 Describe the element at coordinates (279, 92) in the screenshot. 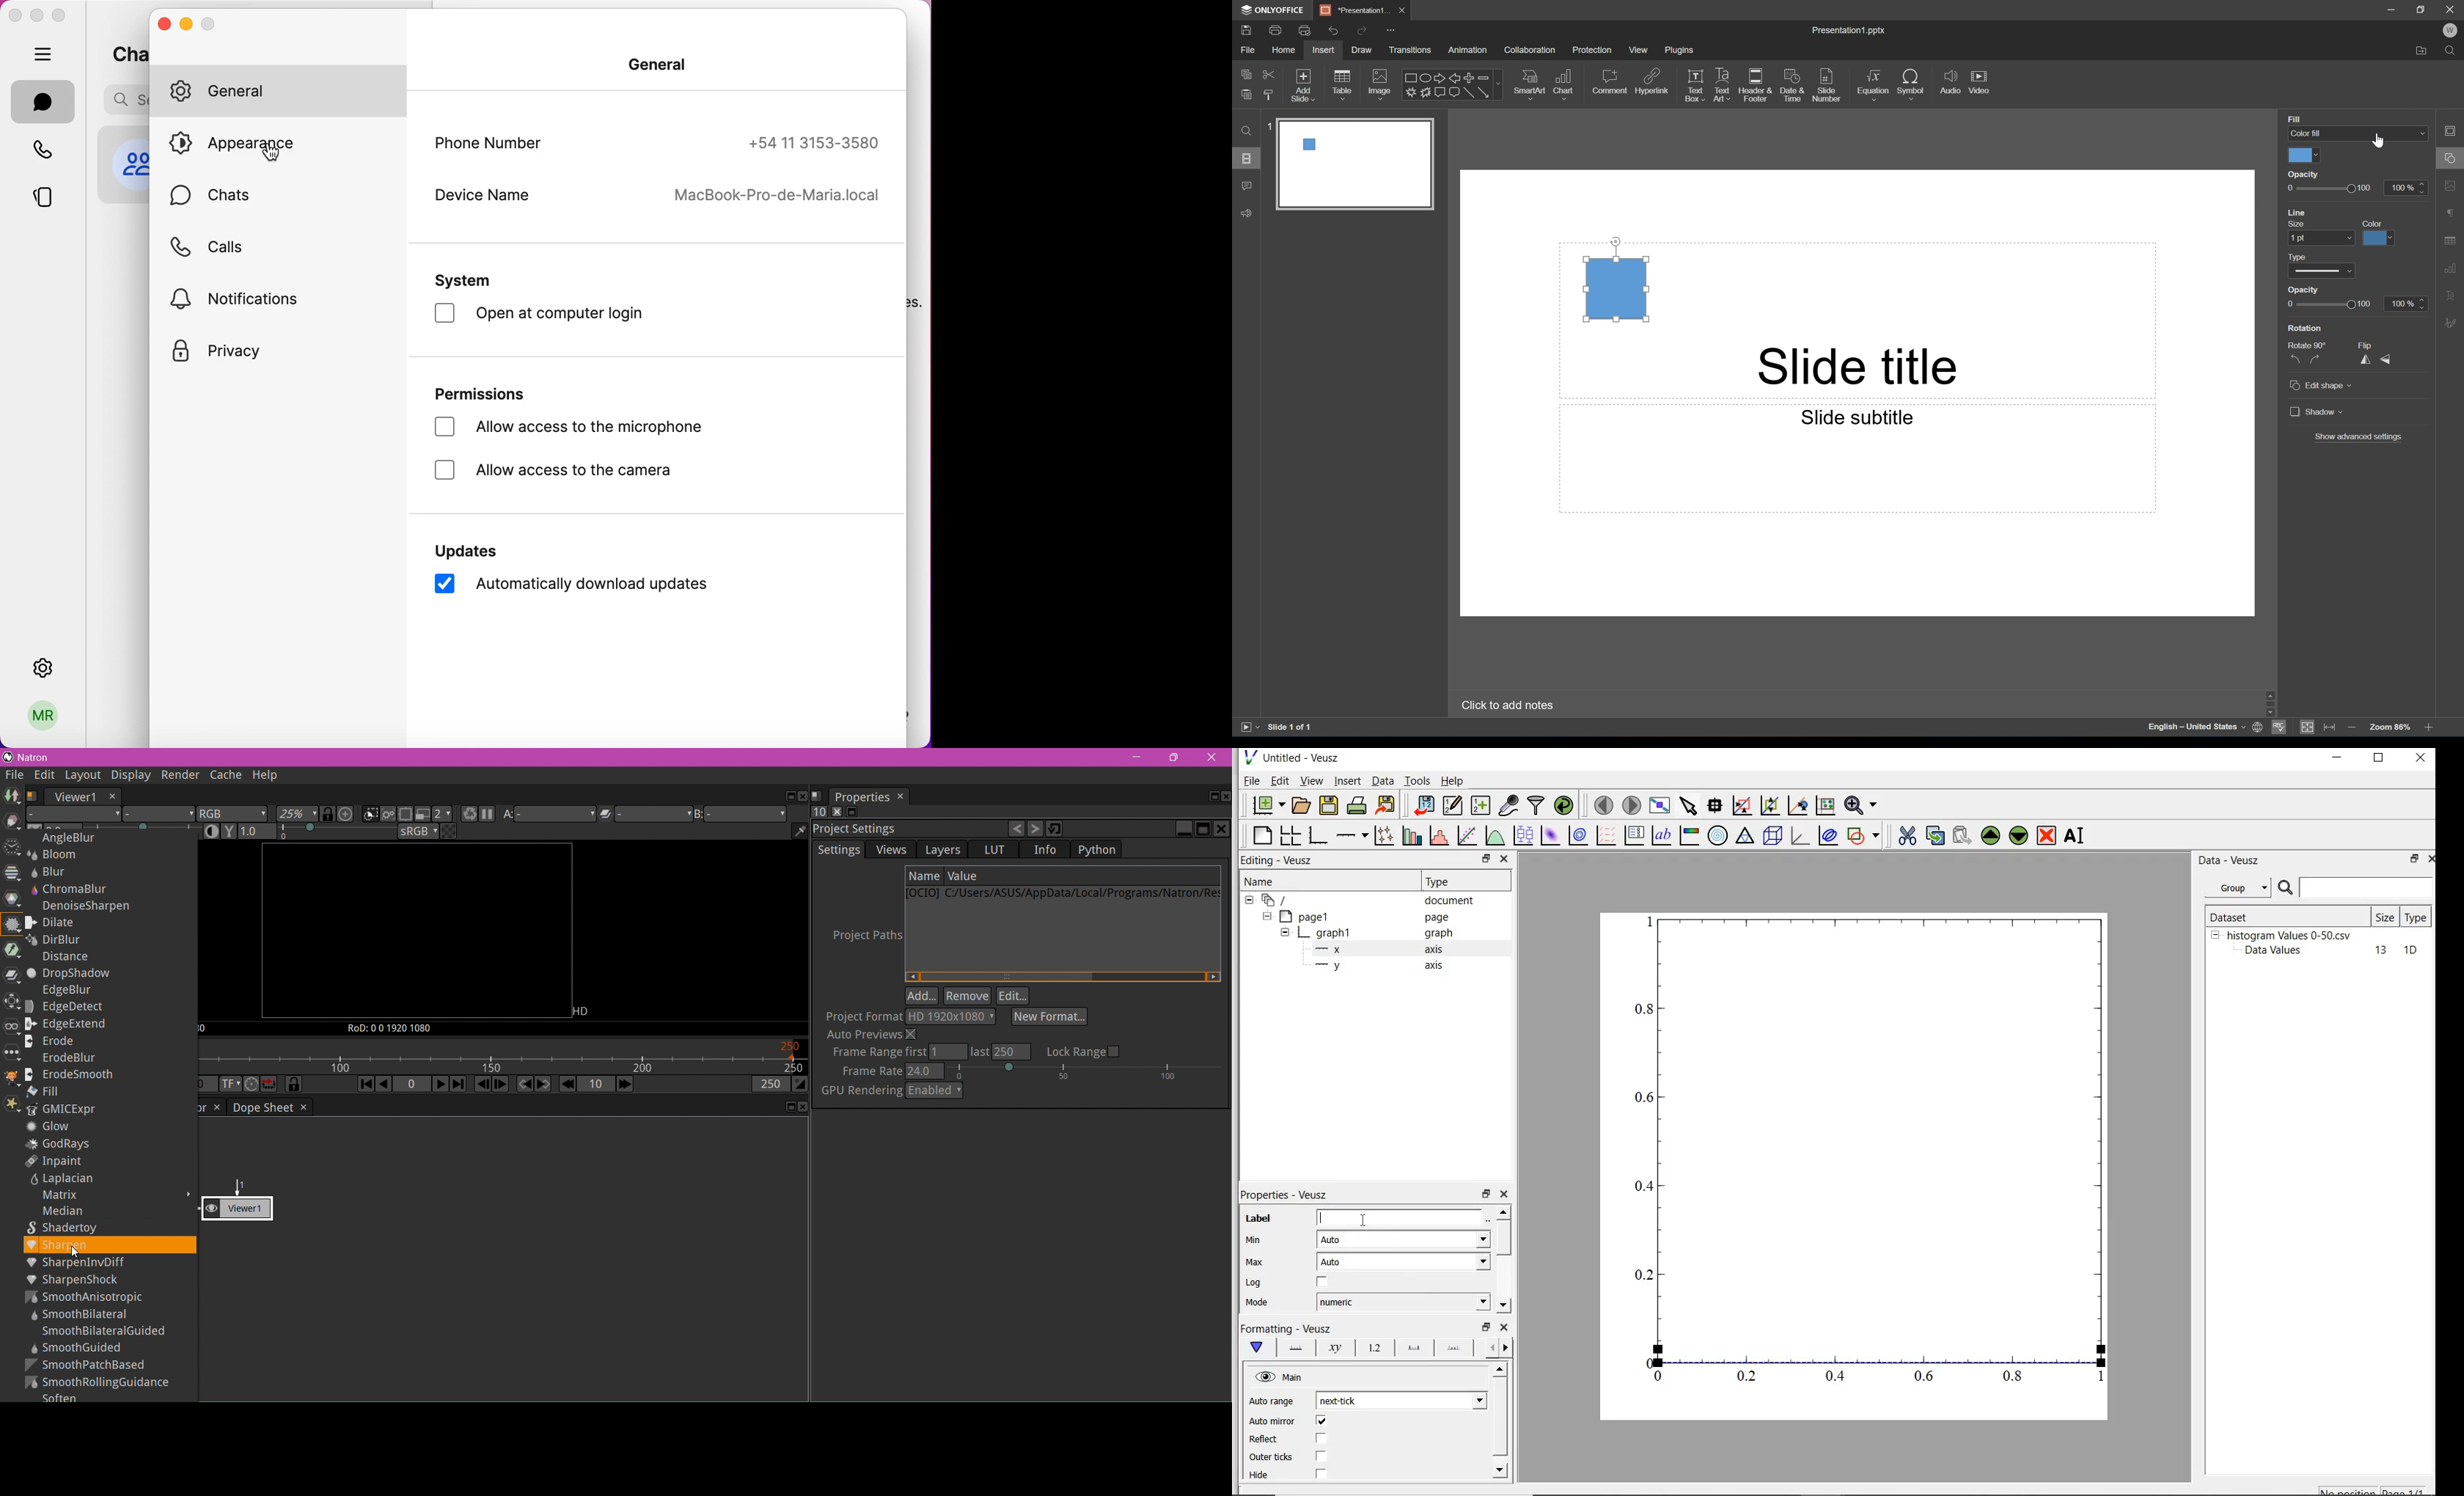

I see `general` at that location.